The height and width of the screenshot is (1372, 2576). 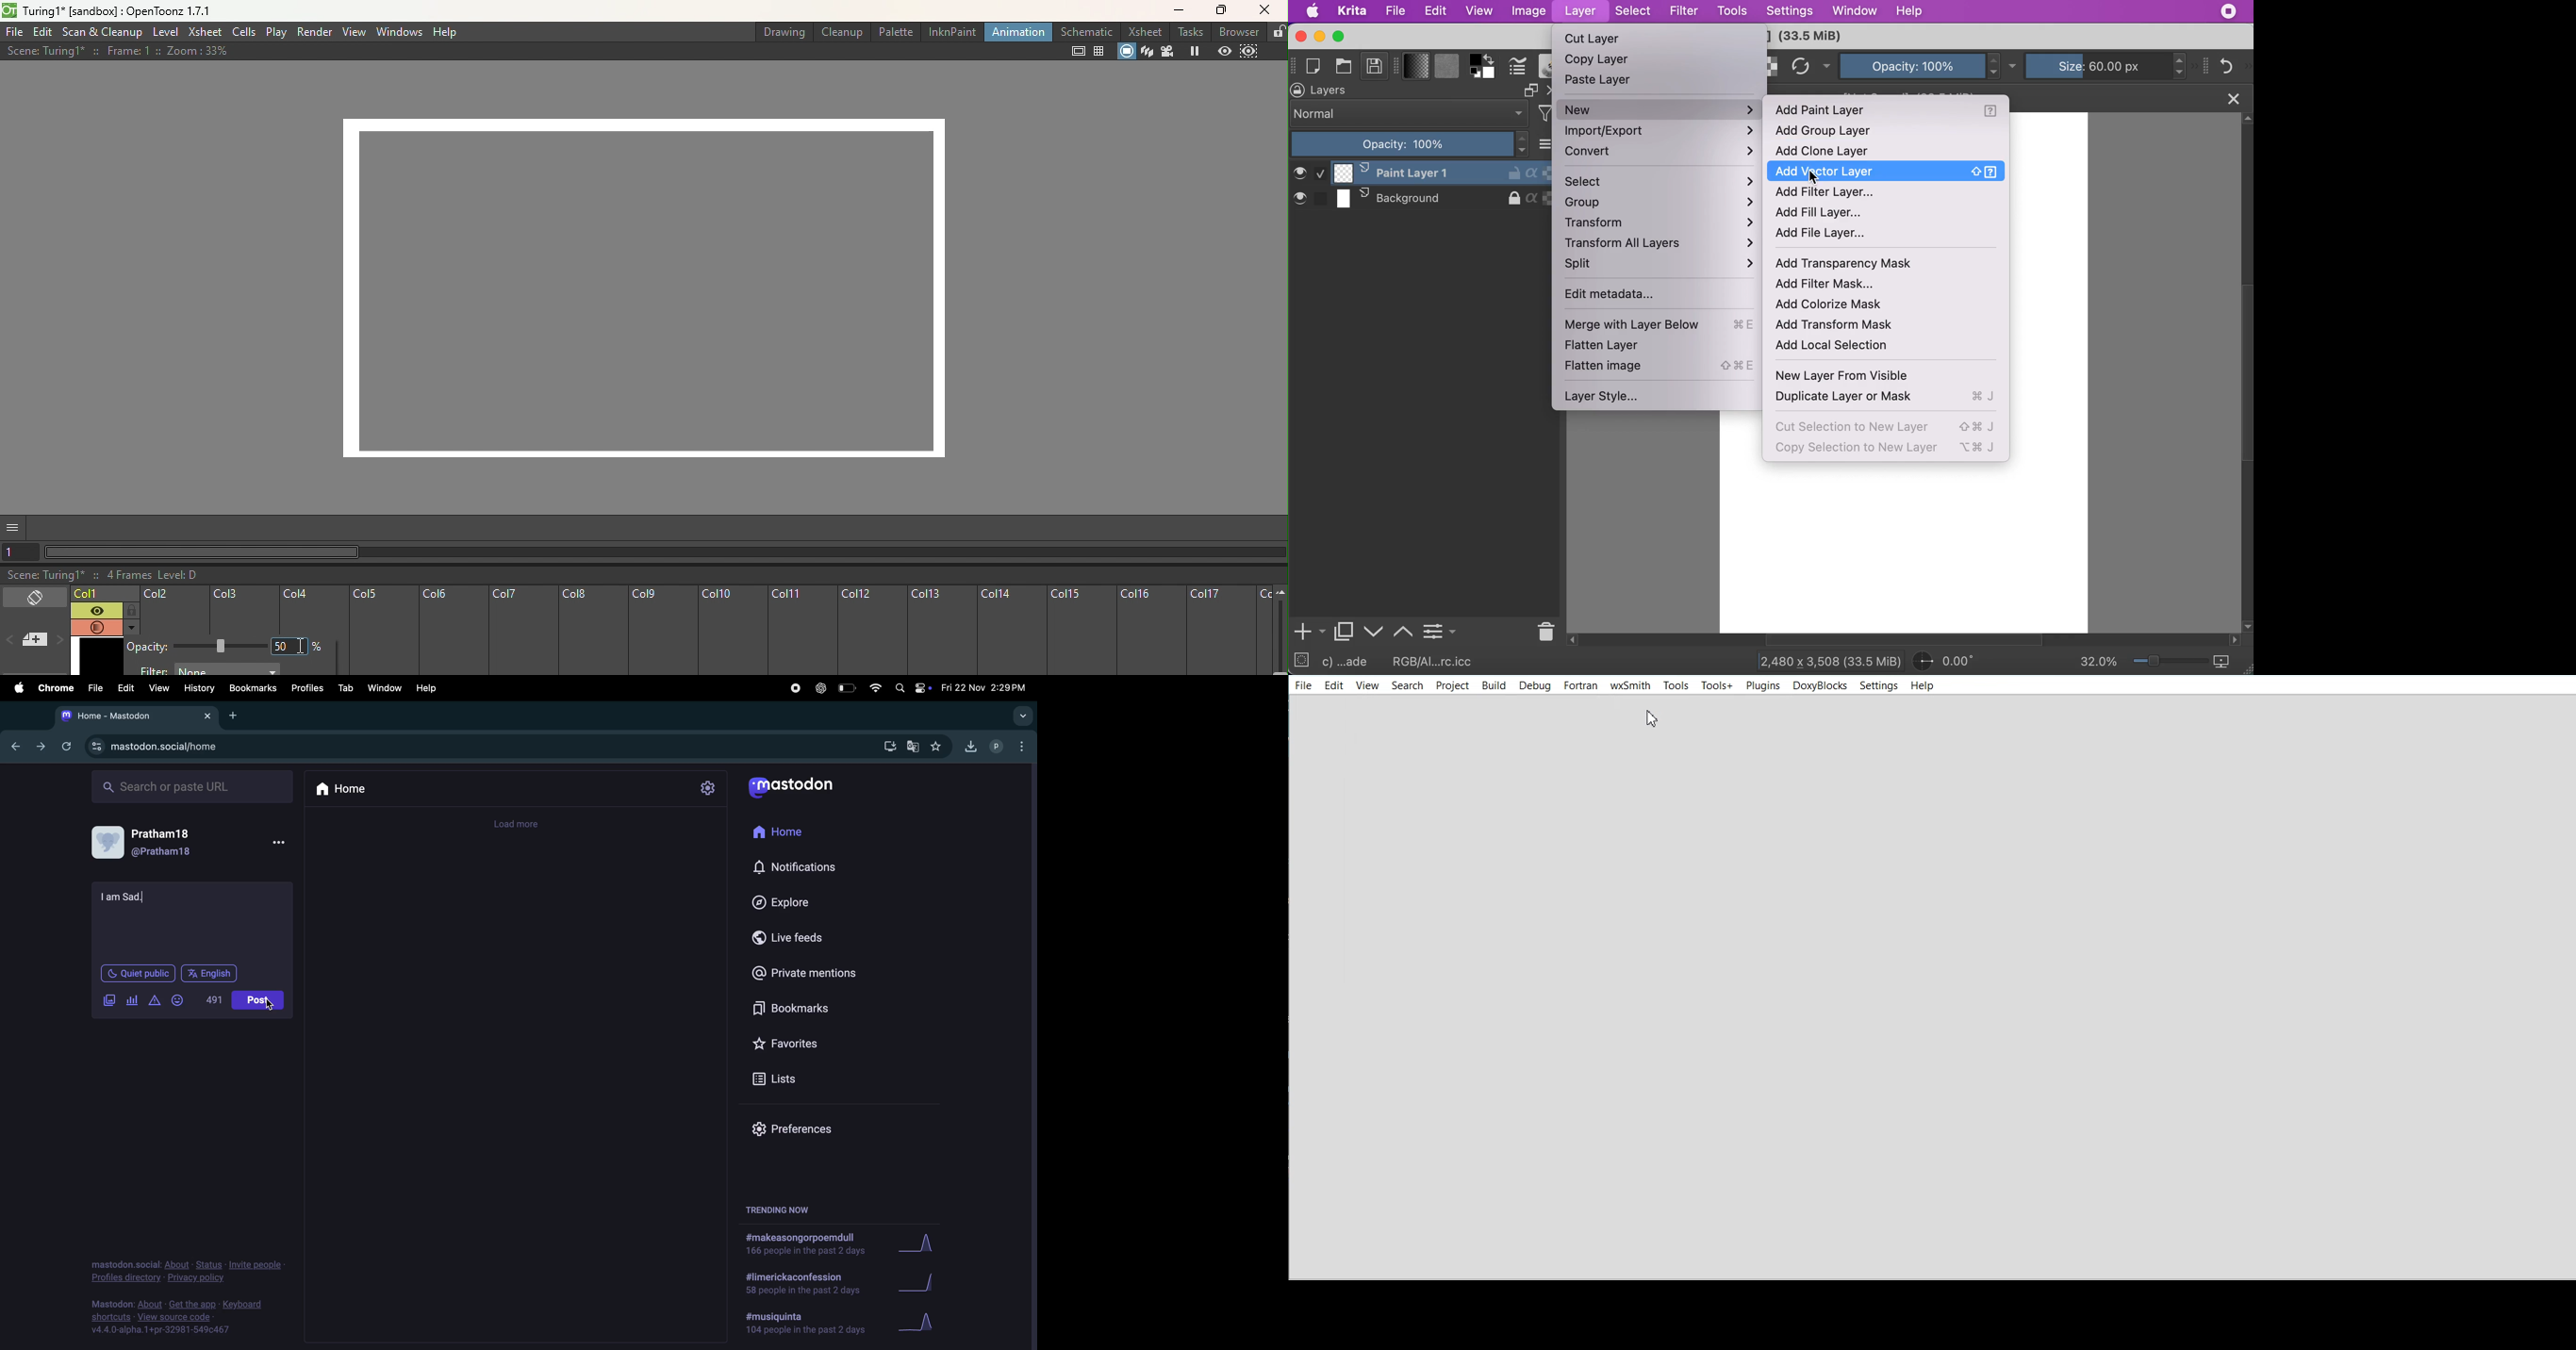 I want to click on copy selection to new layer, so click(x=1891, y=449).